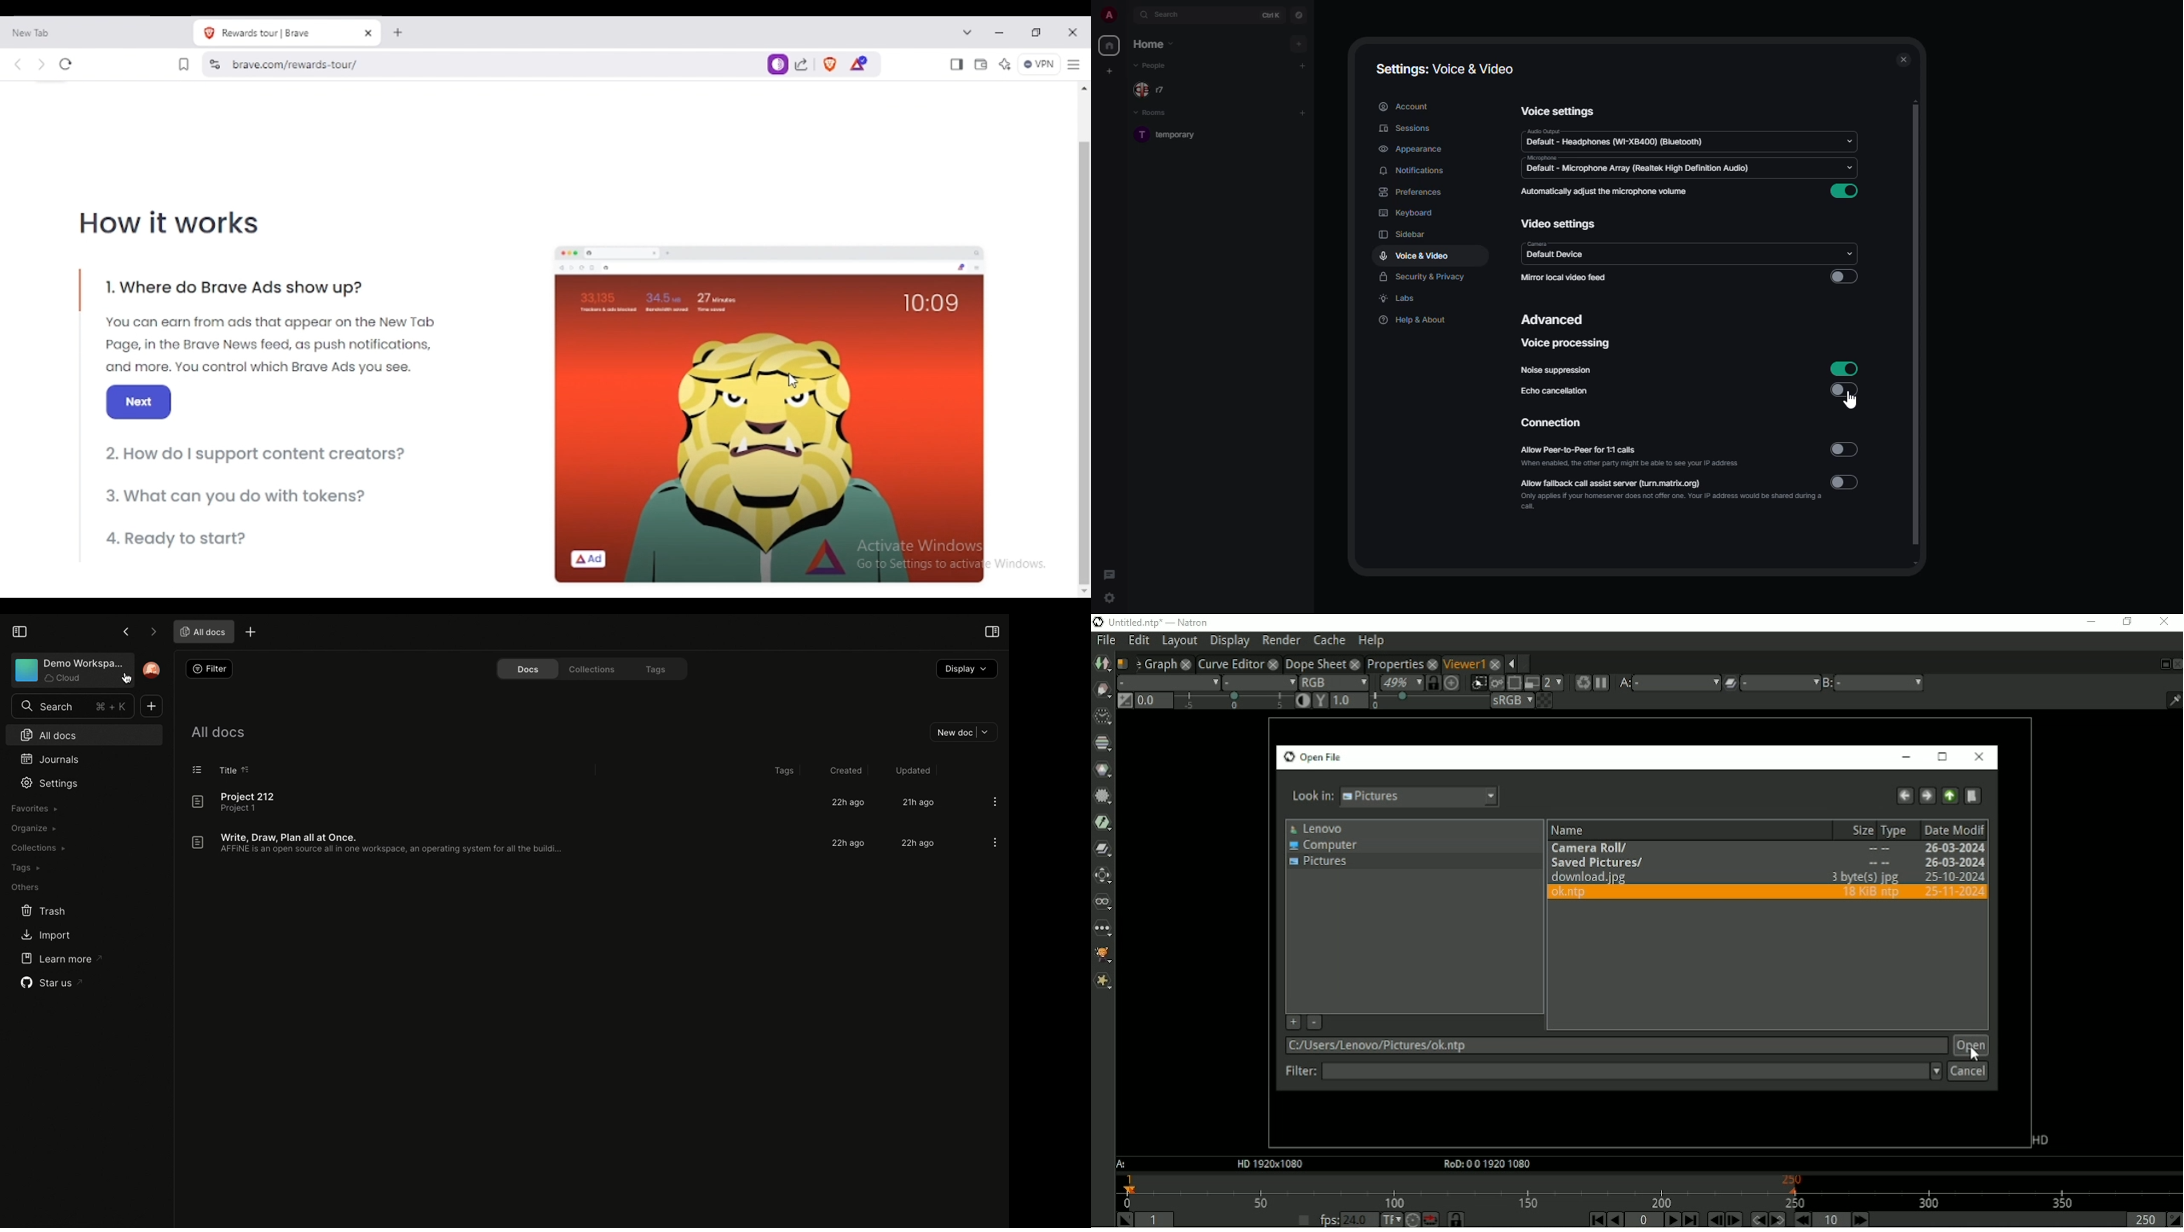  What do you see at coordinates (831, 65) in the screenshot?
I see `brave shields` at bounding box center [831, 65].